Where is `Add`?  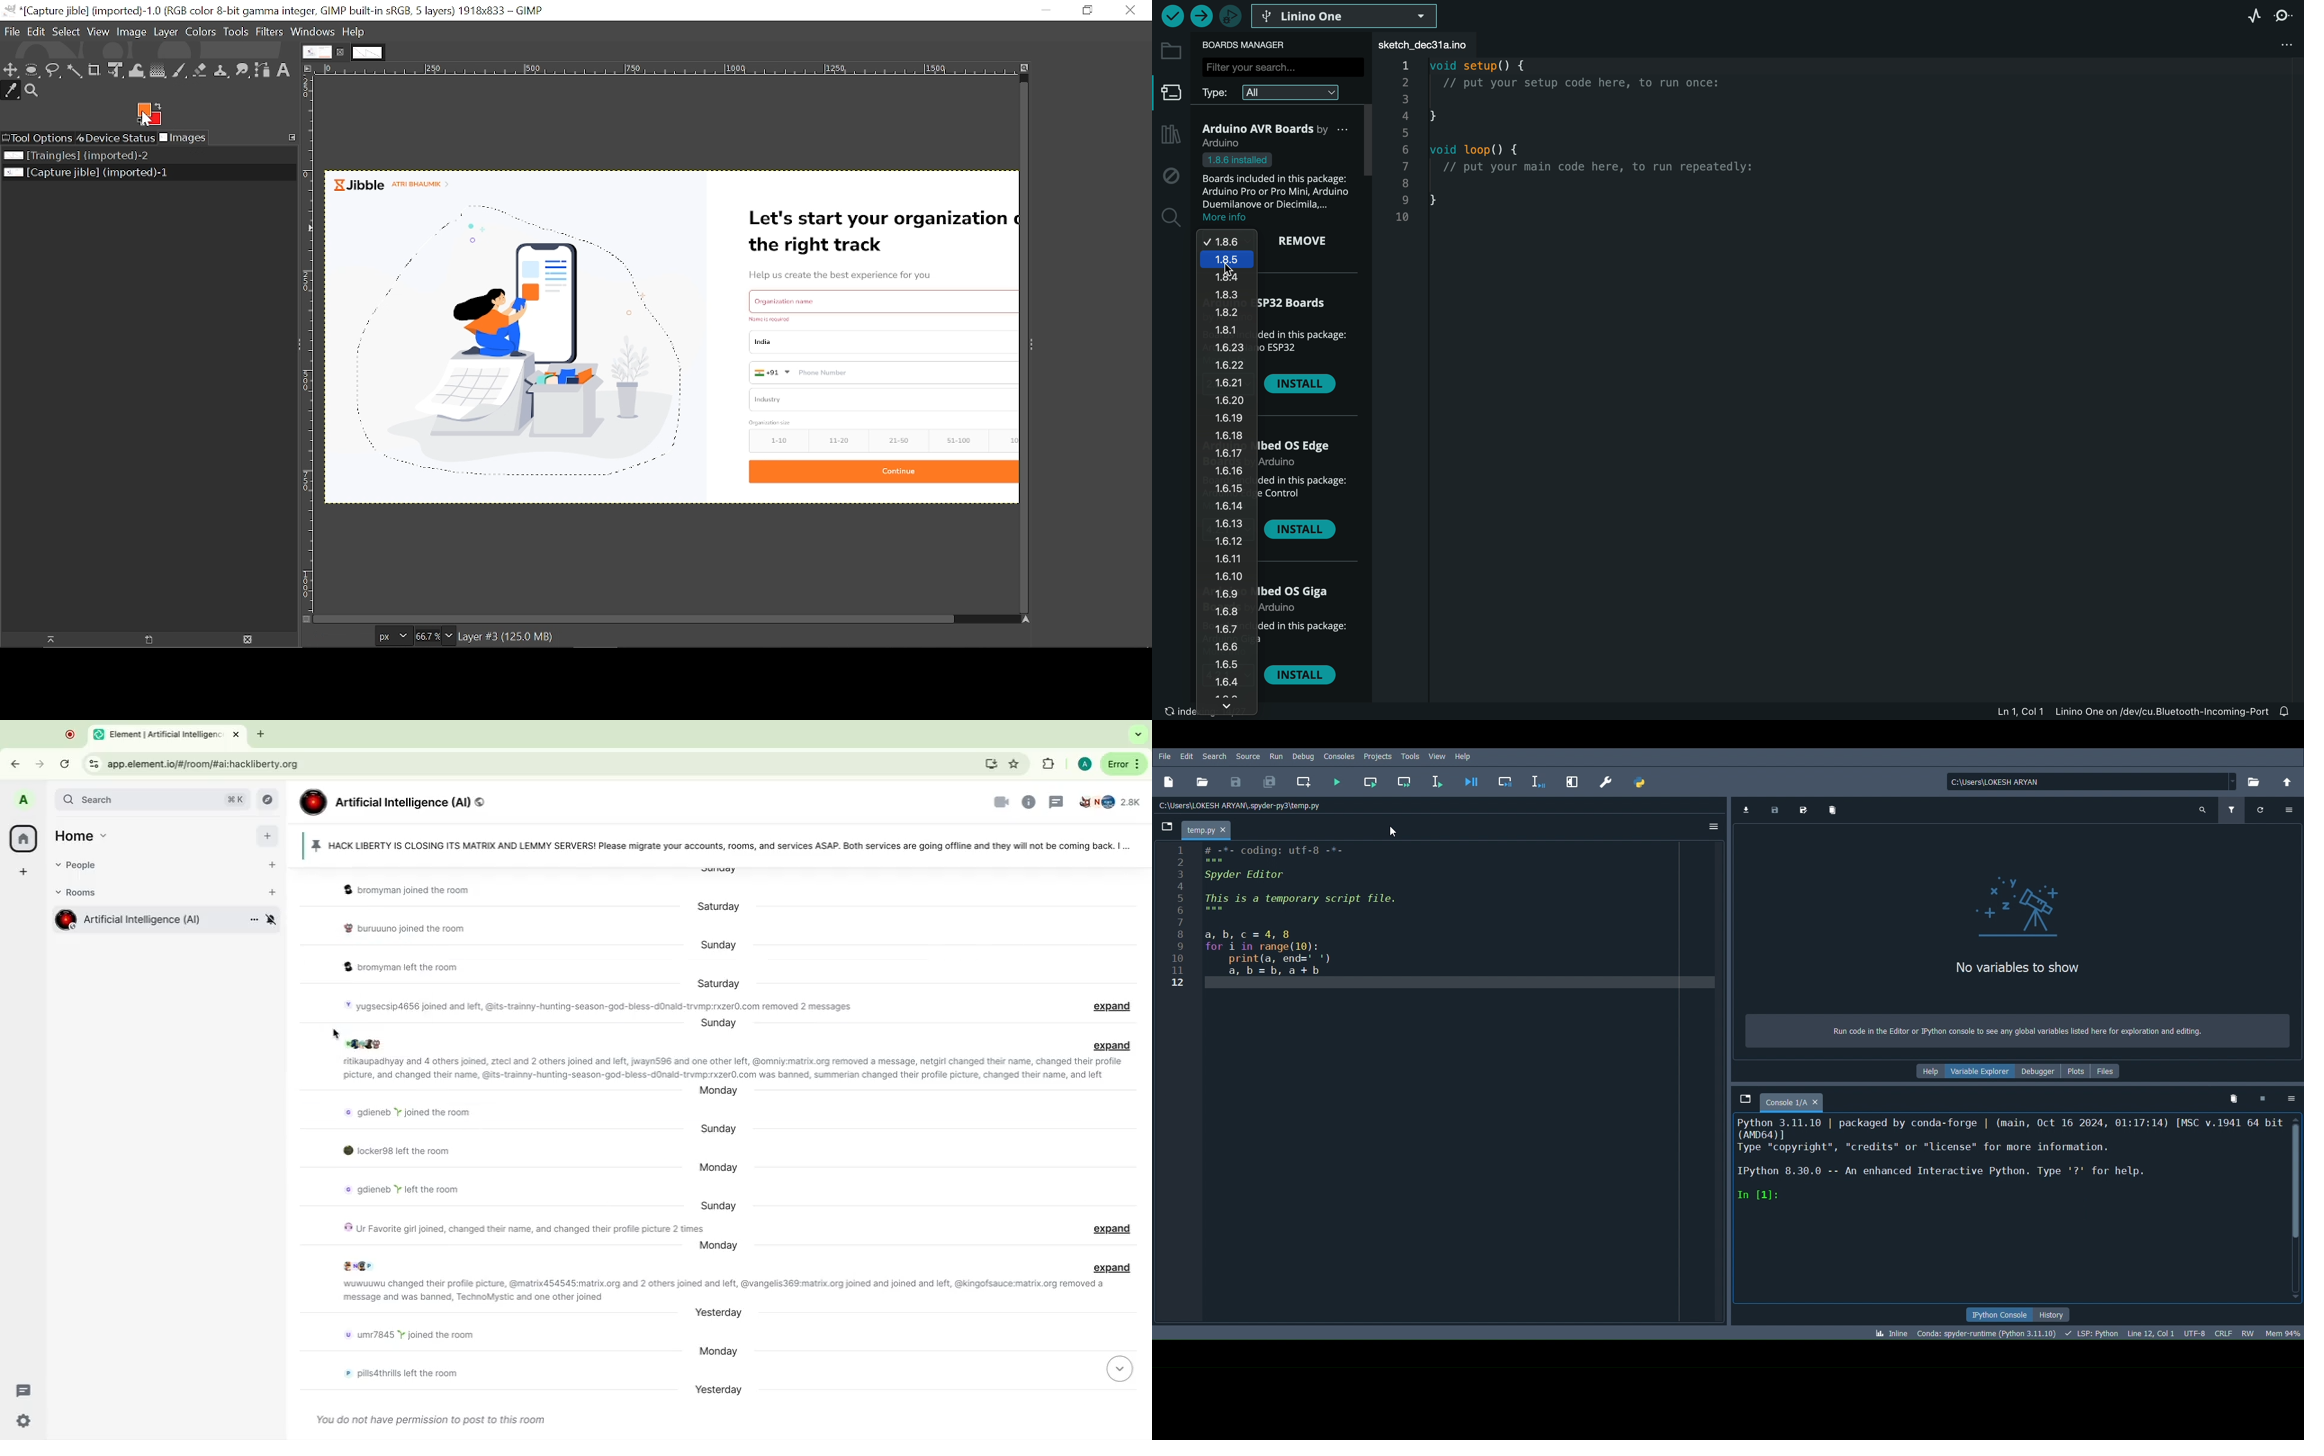 Add is located at coordinates (267, 836).